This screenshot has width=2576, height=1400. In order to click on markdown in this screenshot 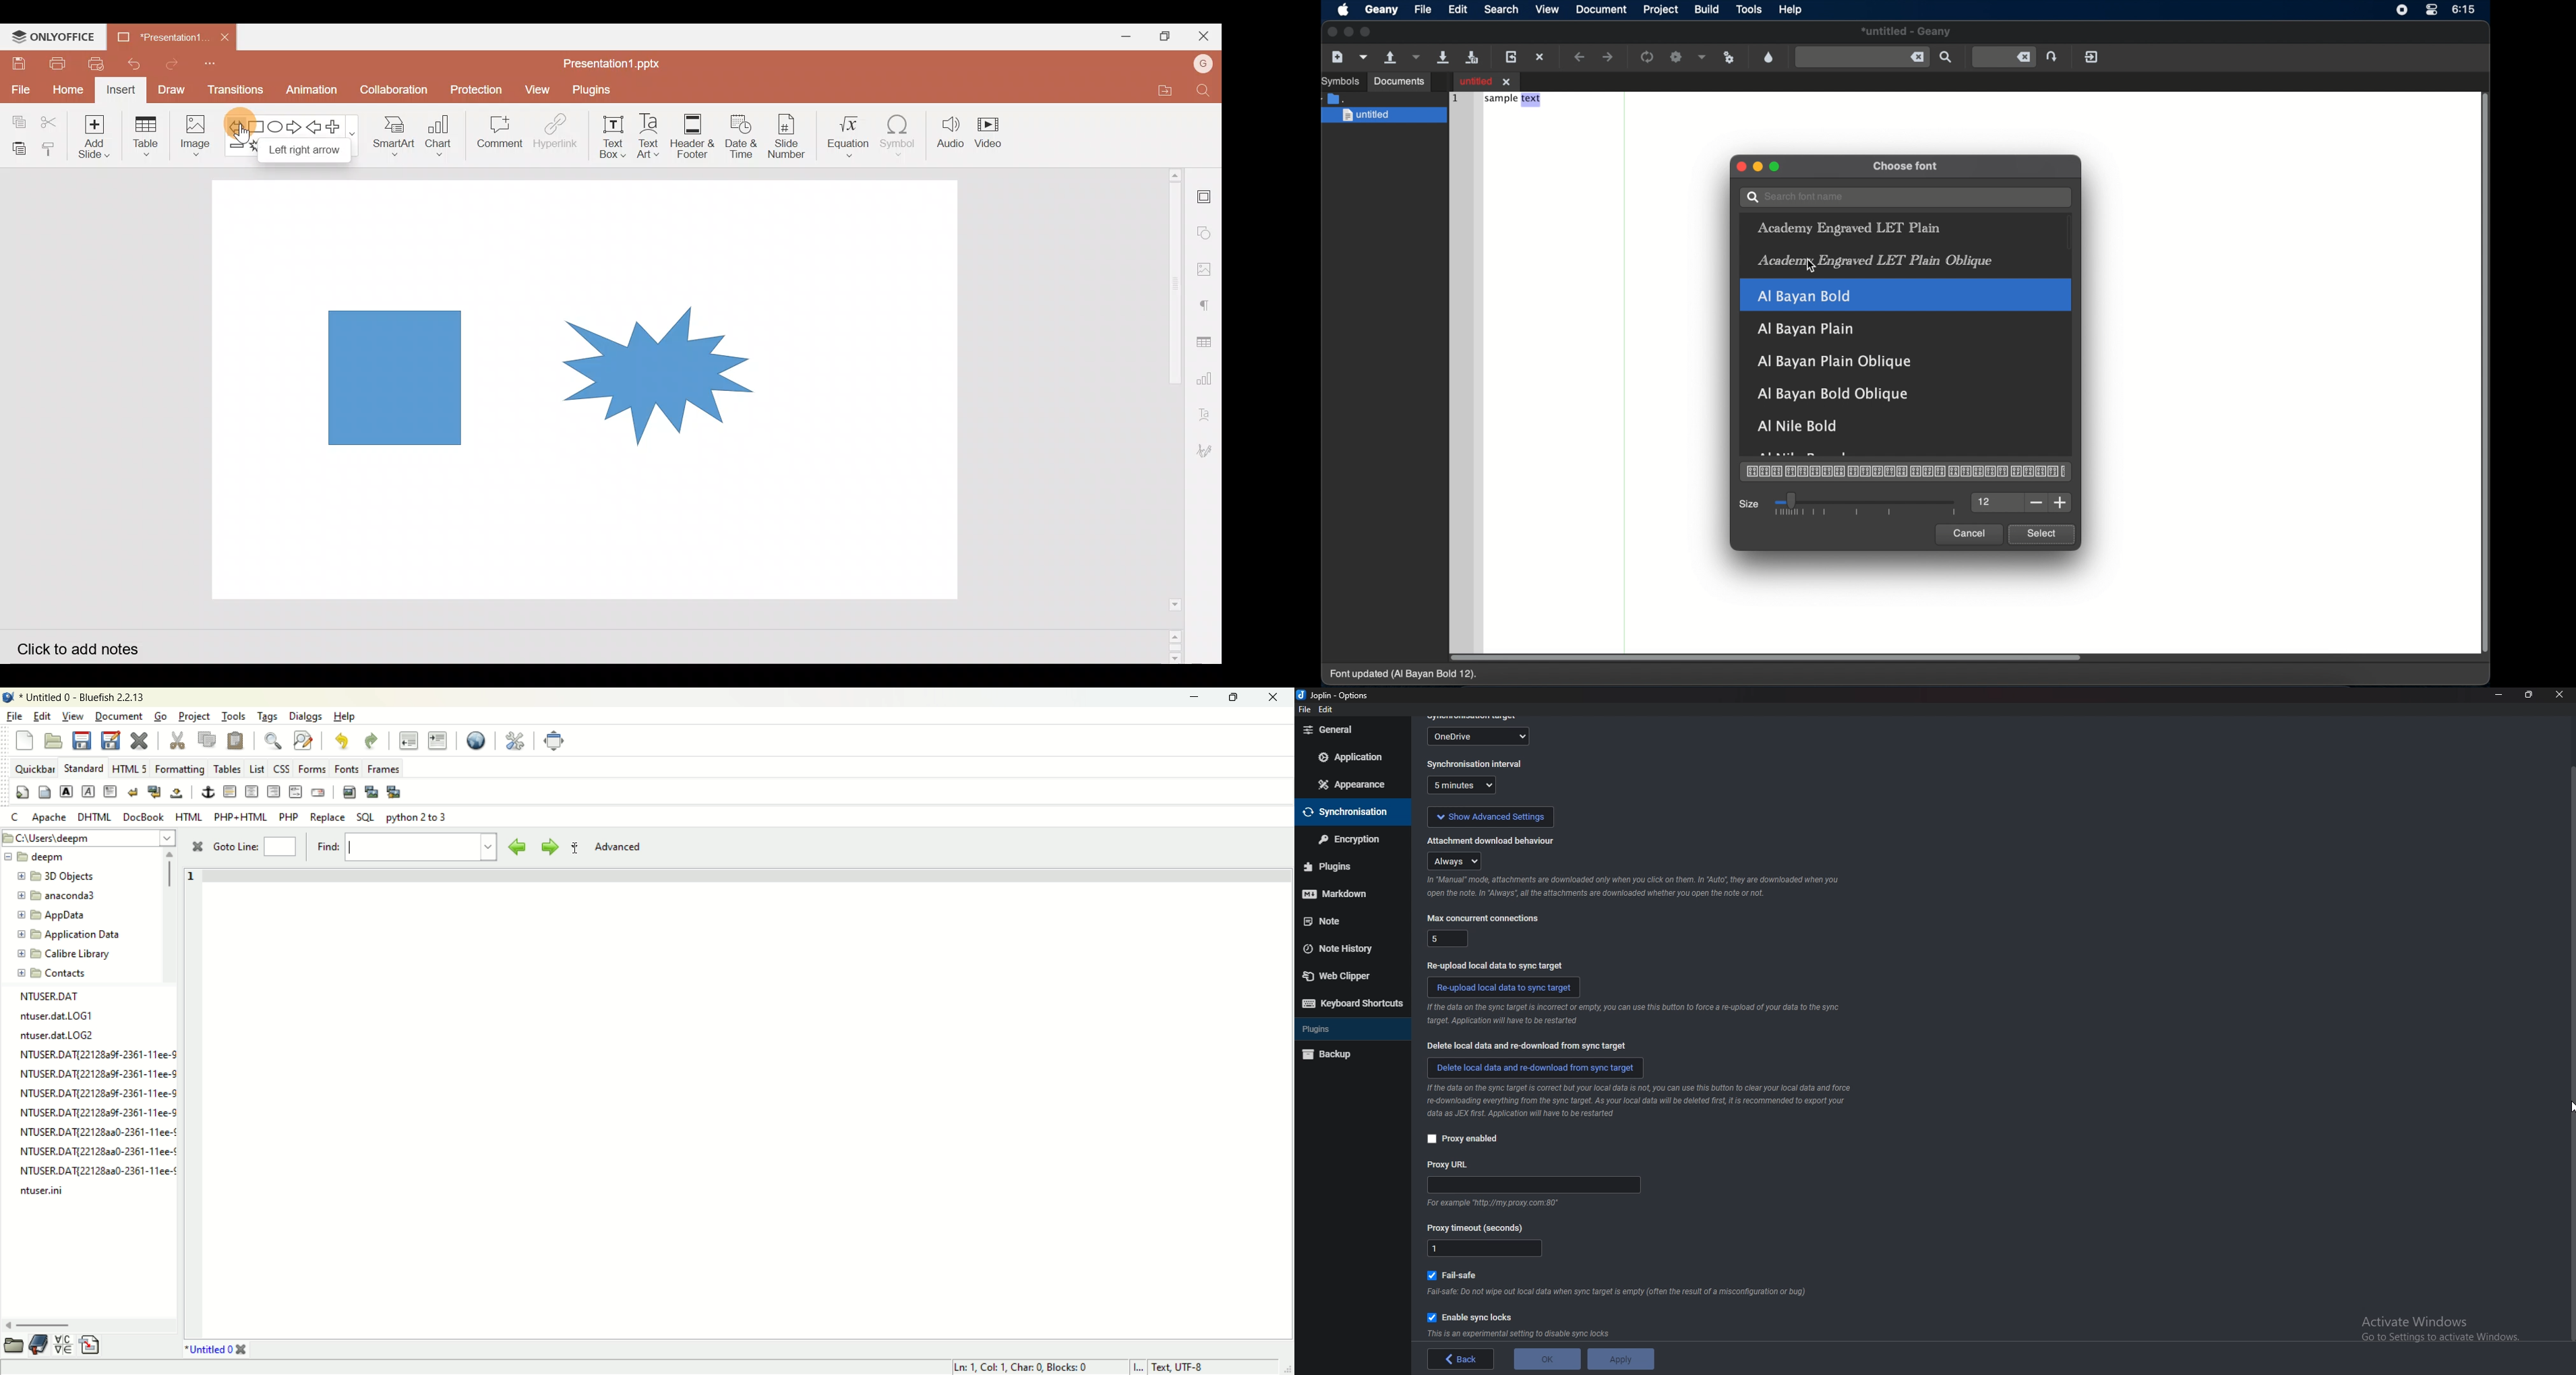, I will do `click(1342, 895)`.